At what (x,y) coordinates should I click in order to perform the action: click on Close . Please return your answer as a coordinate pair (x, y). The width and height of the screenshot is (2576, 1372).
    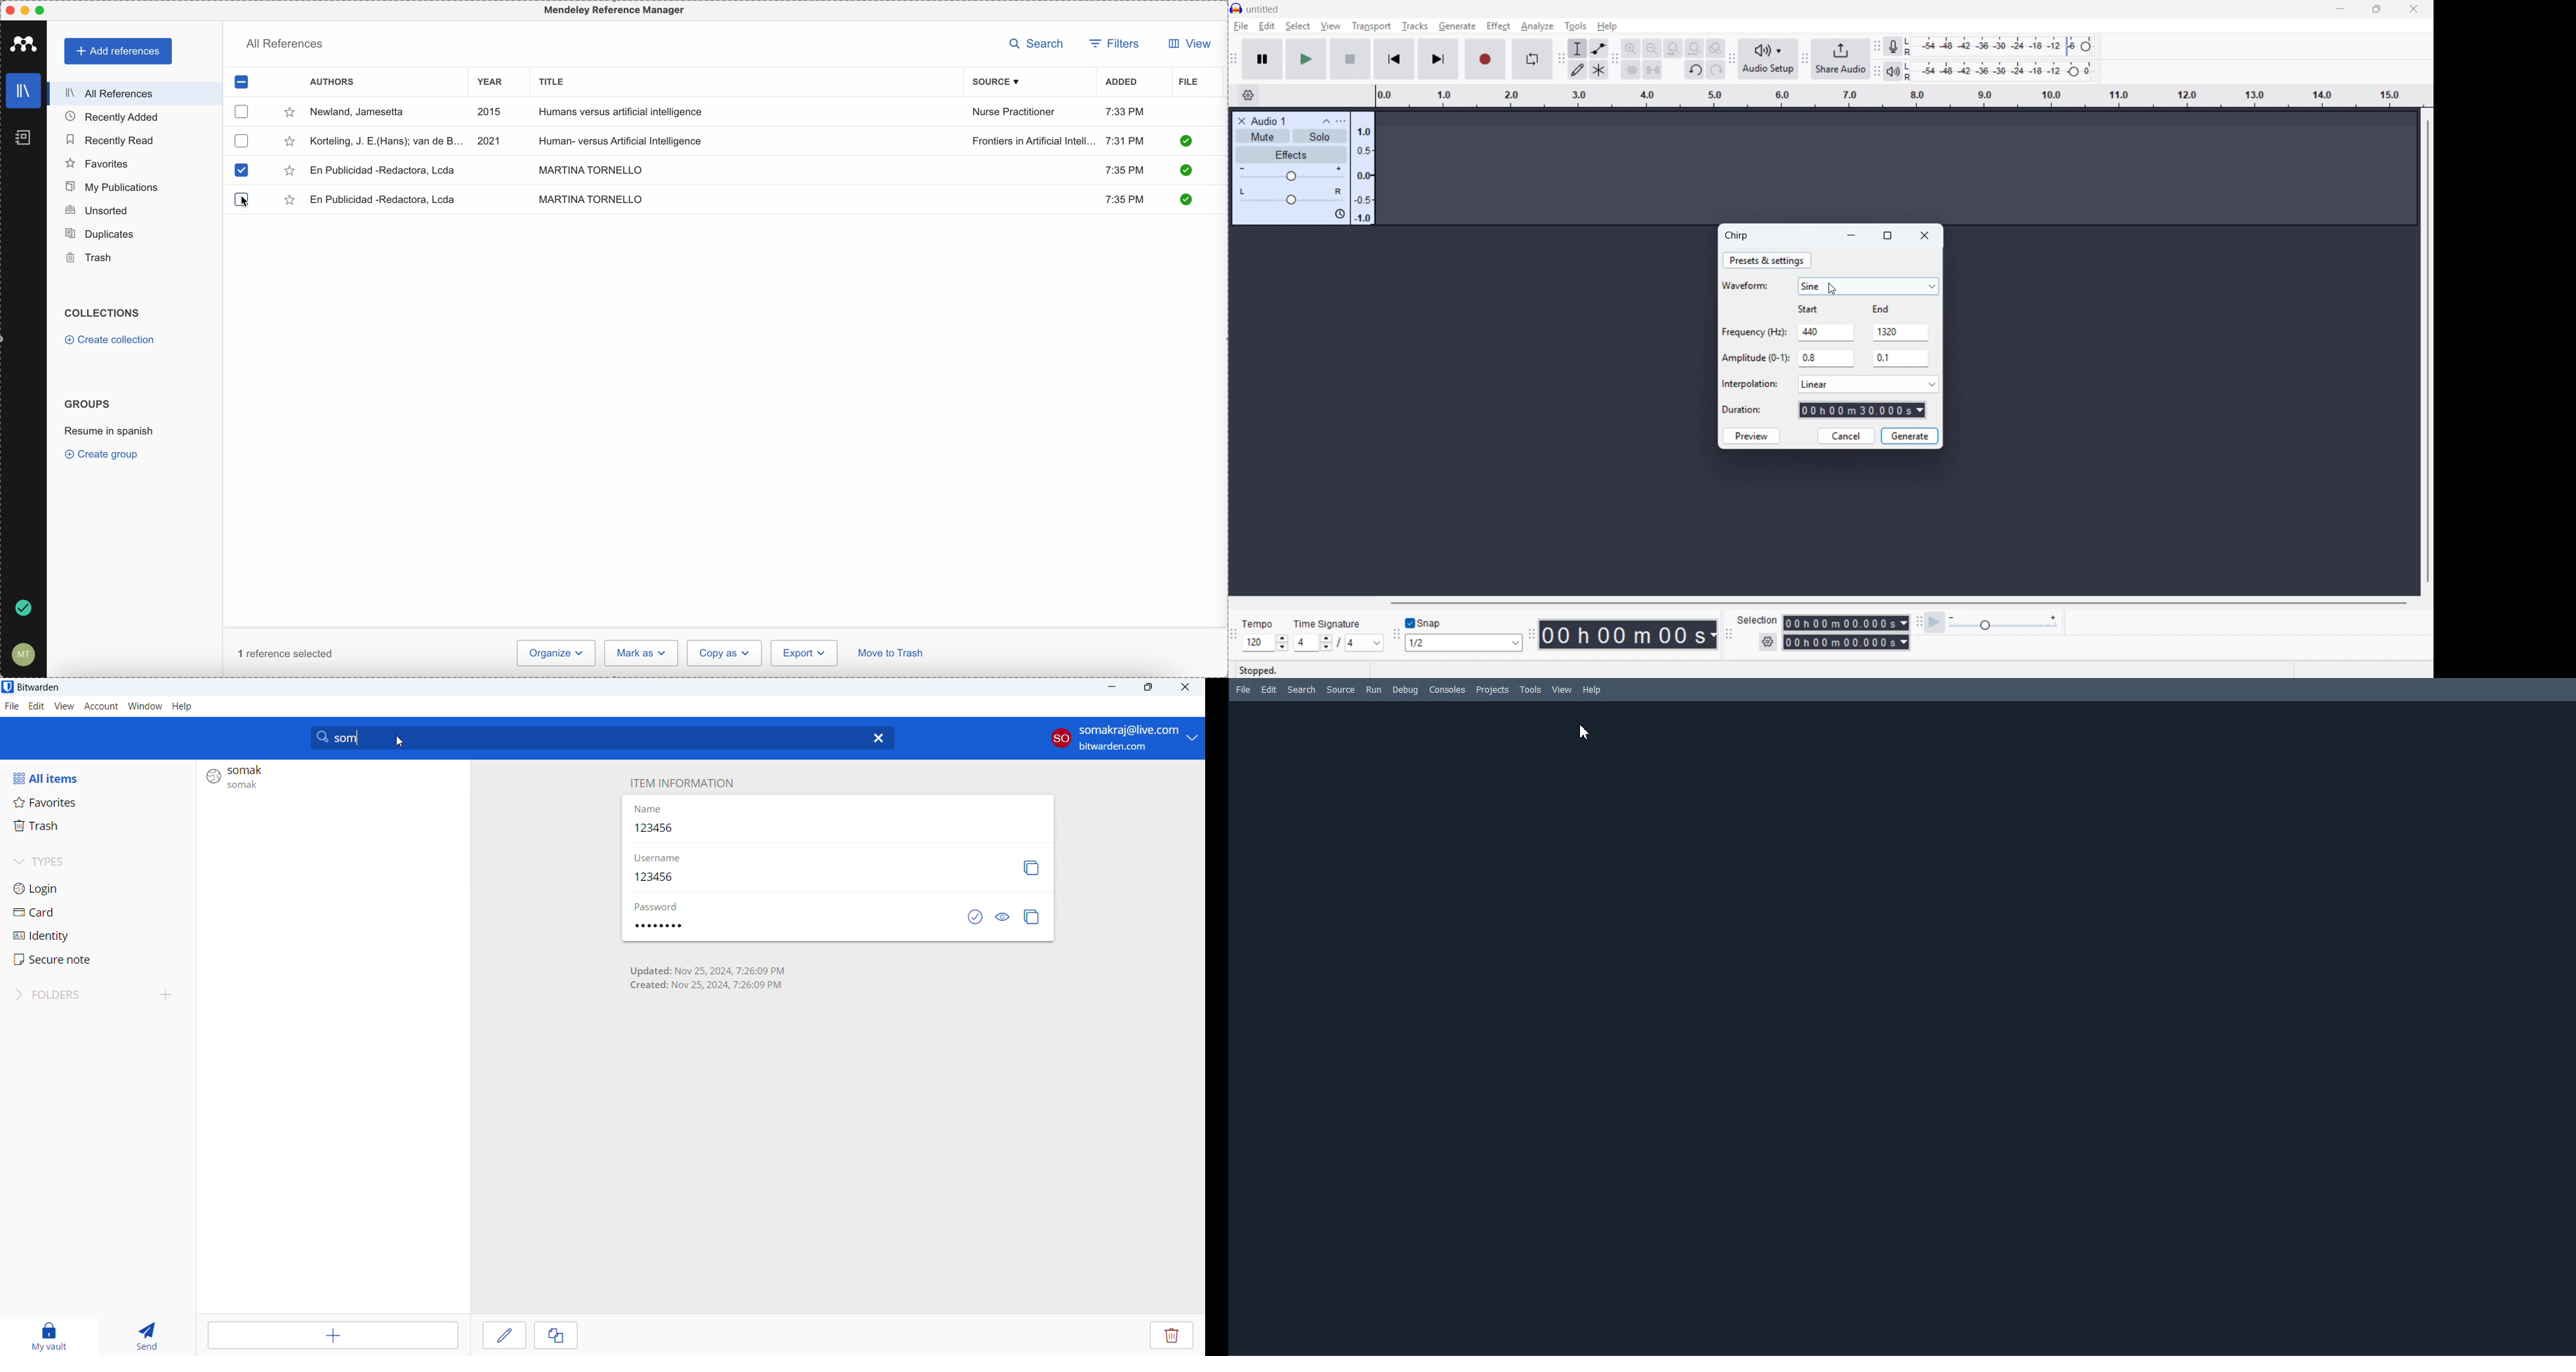
    Looking at the image, I should click on (1925, 235).